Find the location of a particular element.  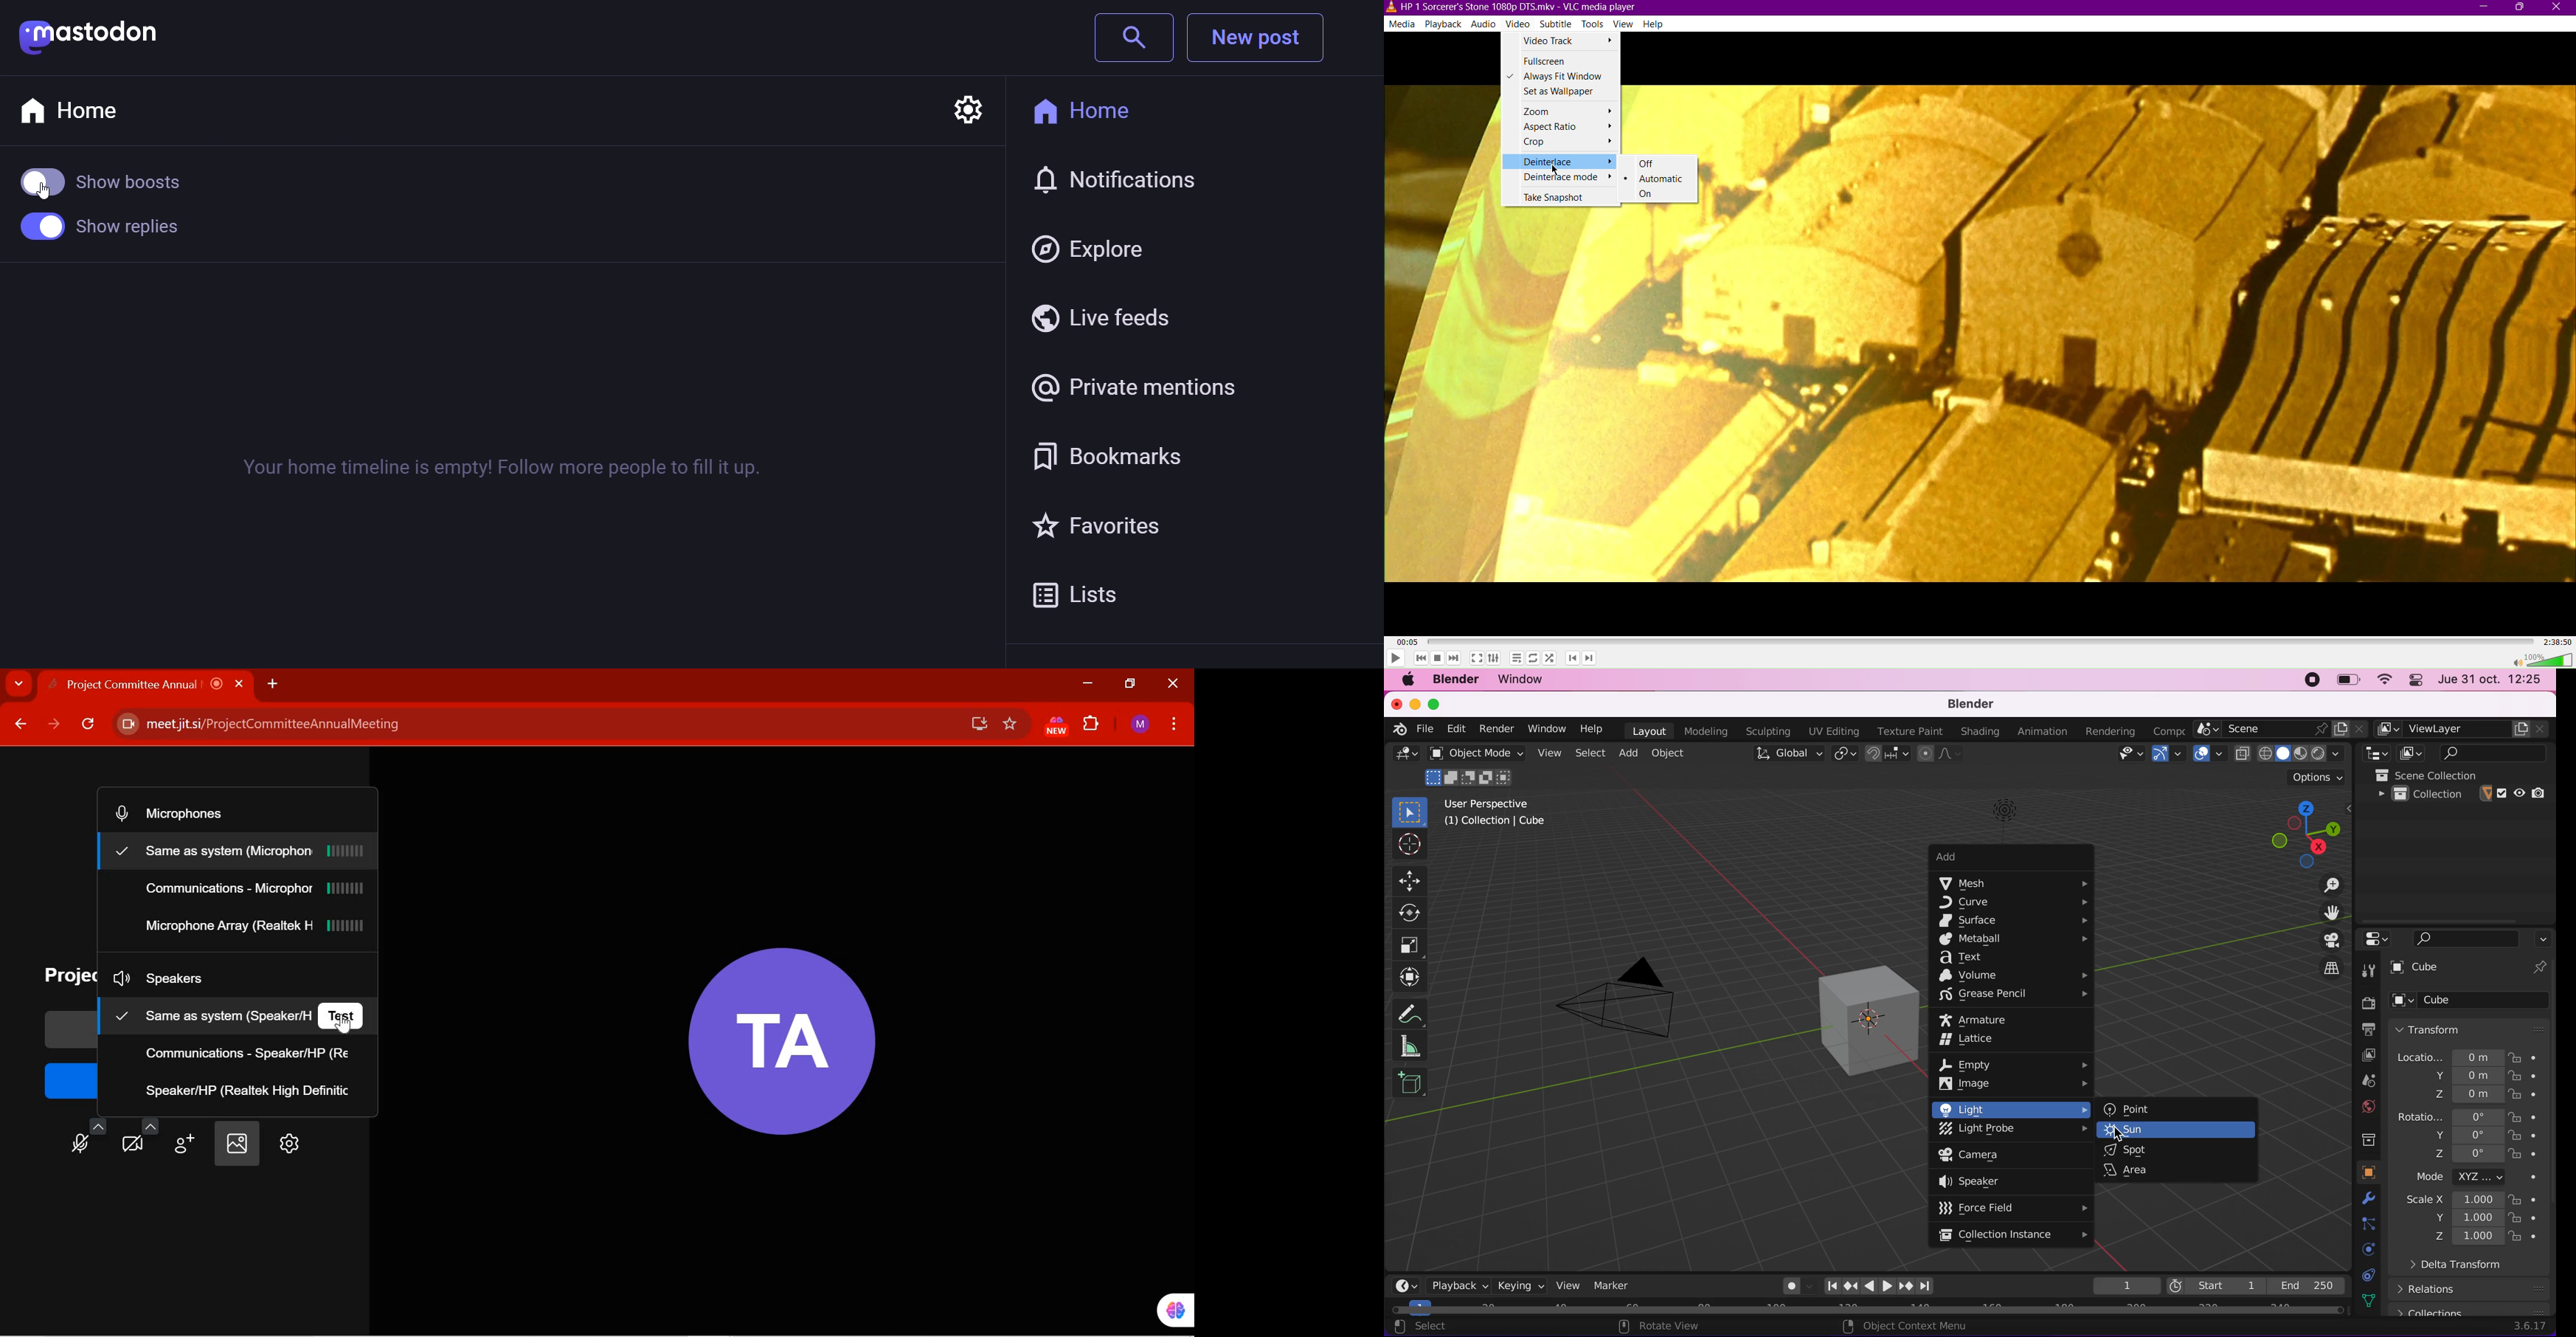

cursor on sun is located at coordinates (2121, 1134).